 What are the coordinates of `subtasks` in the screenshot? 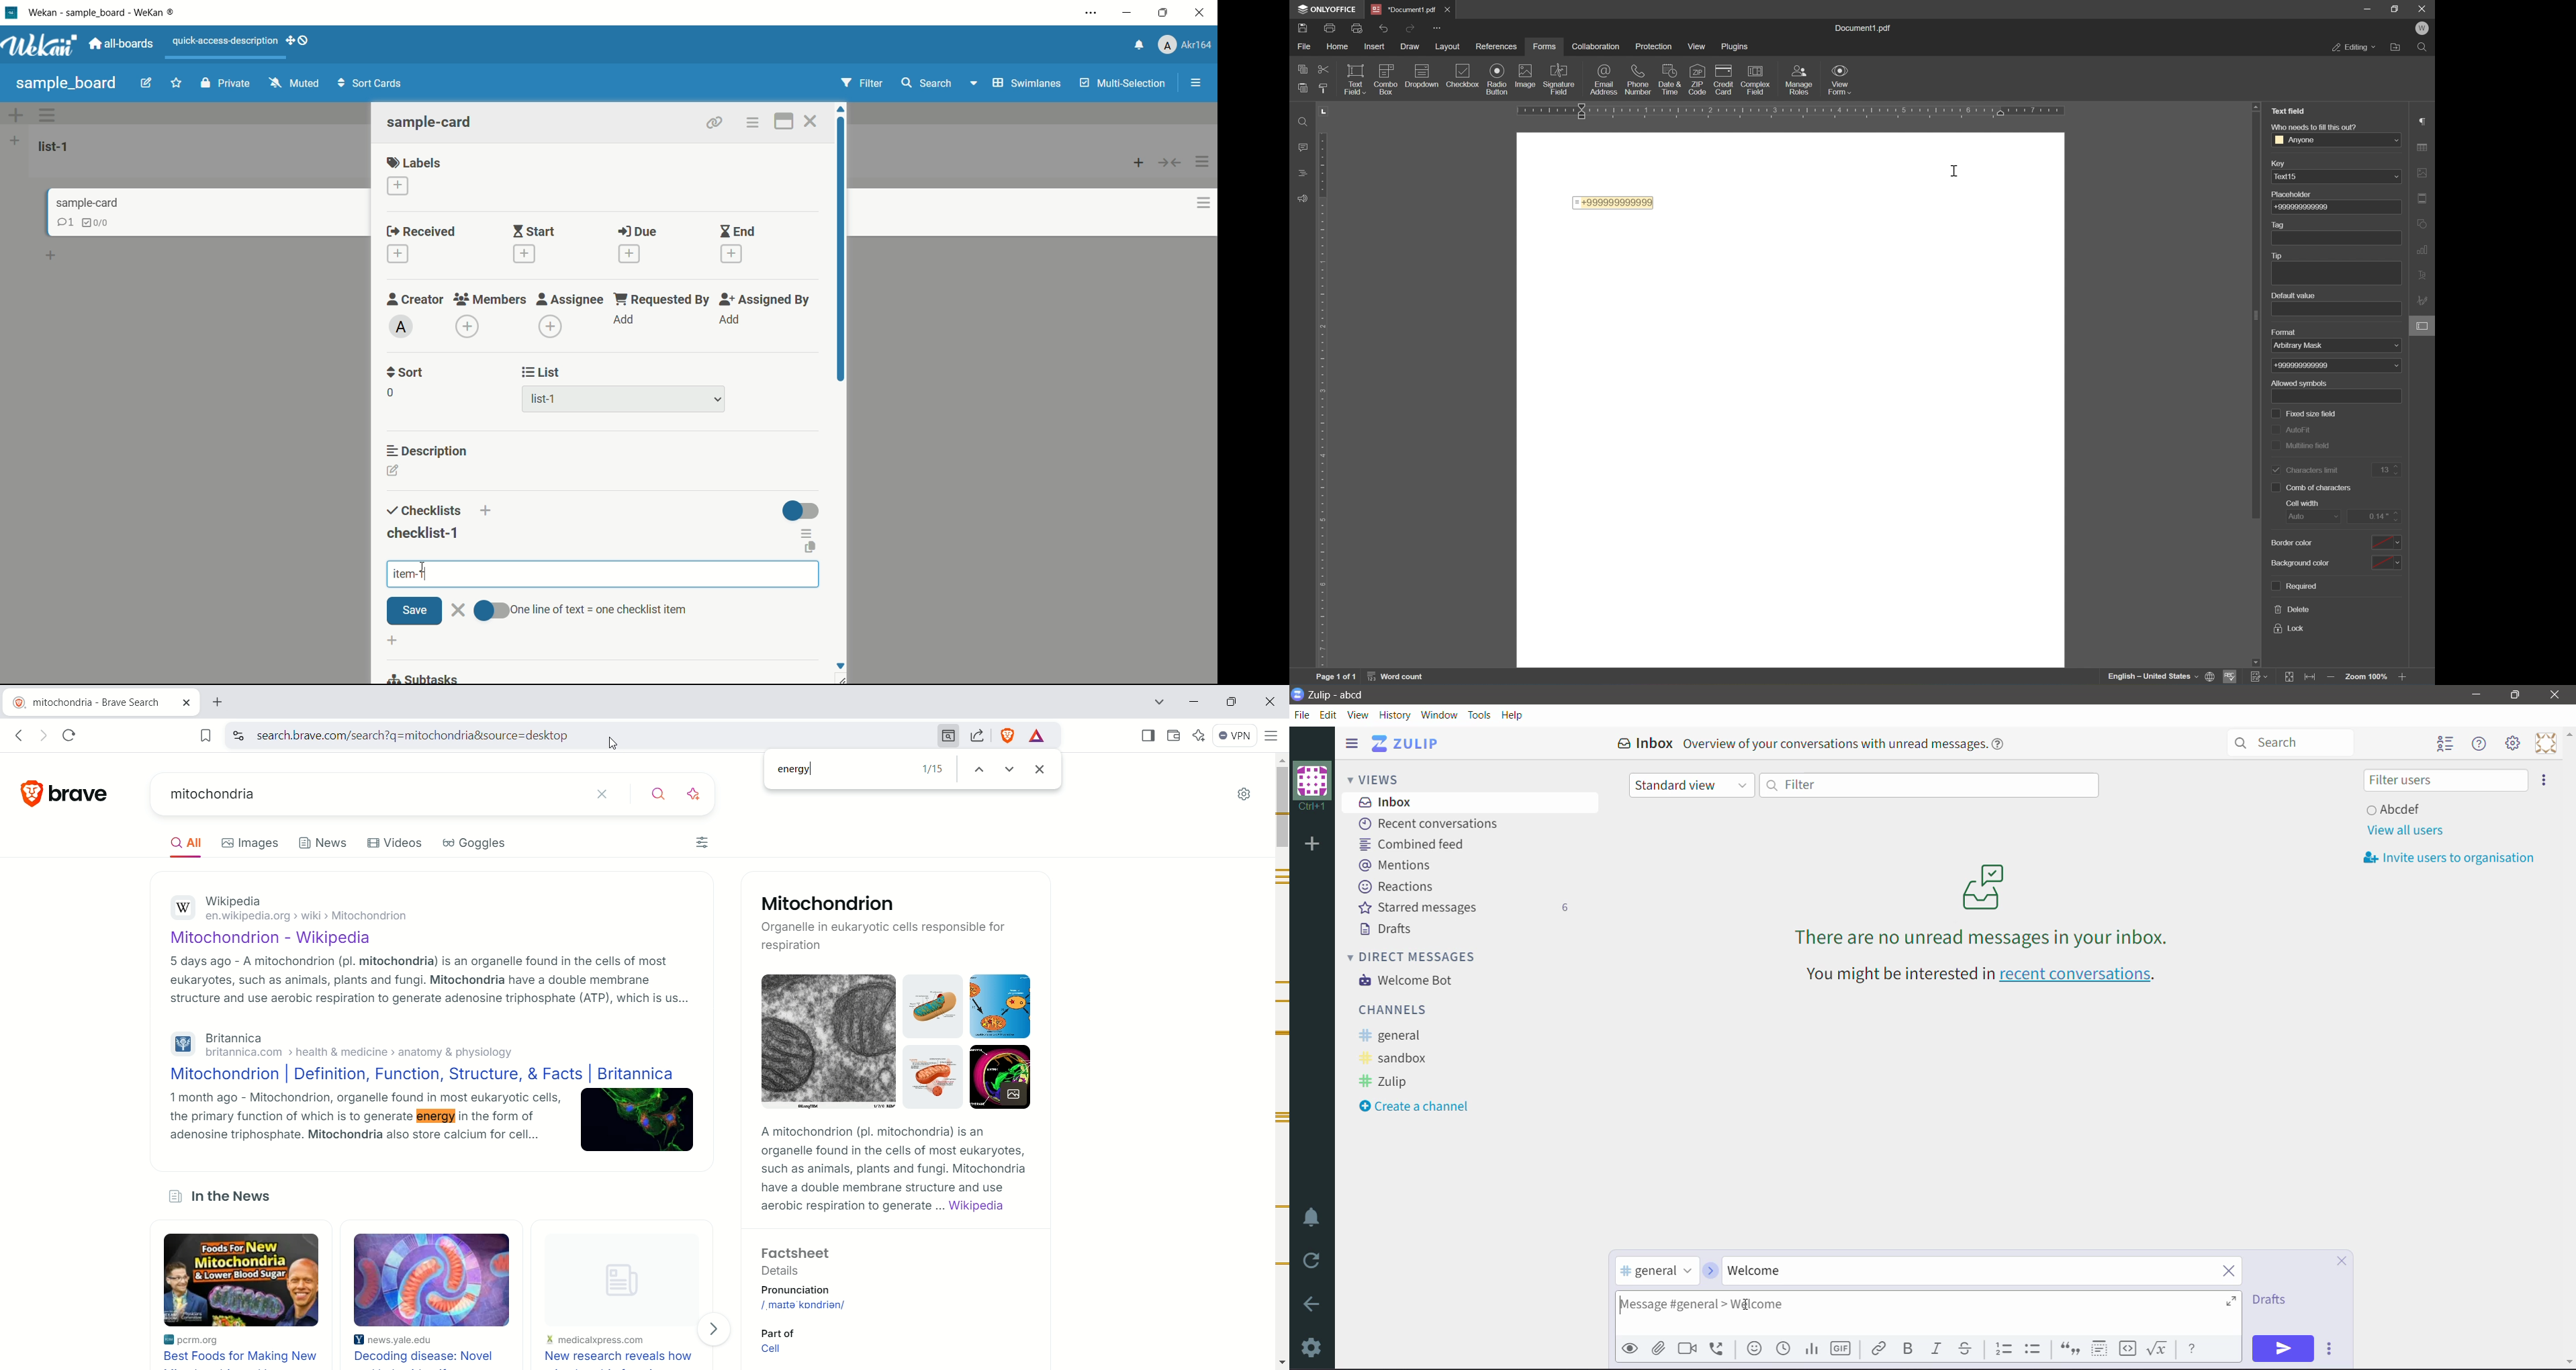 It's located at (433, 676).